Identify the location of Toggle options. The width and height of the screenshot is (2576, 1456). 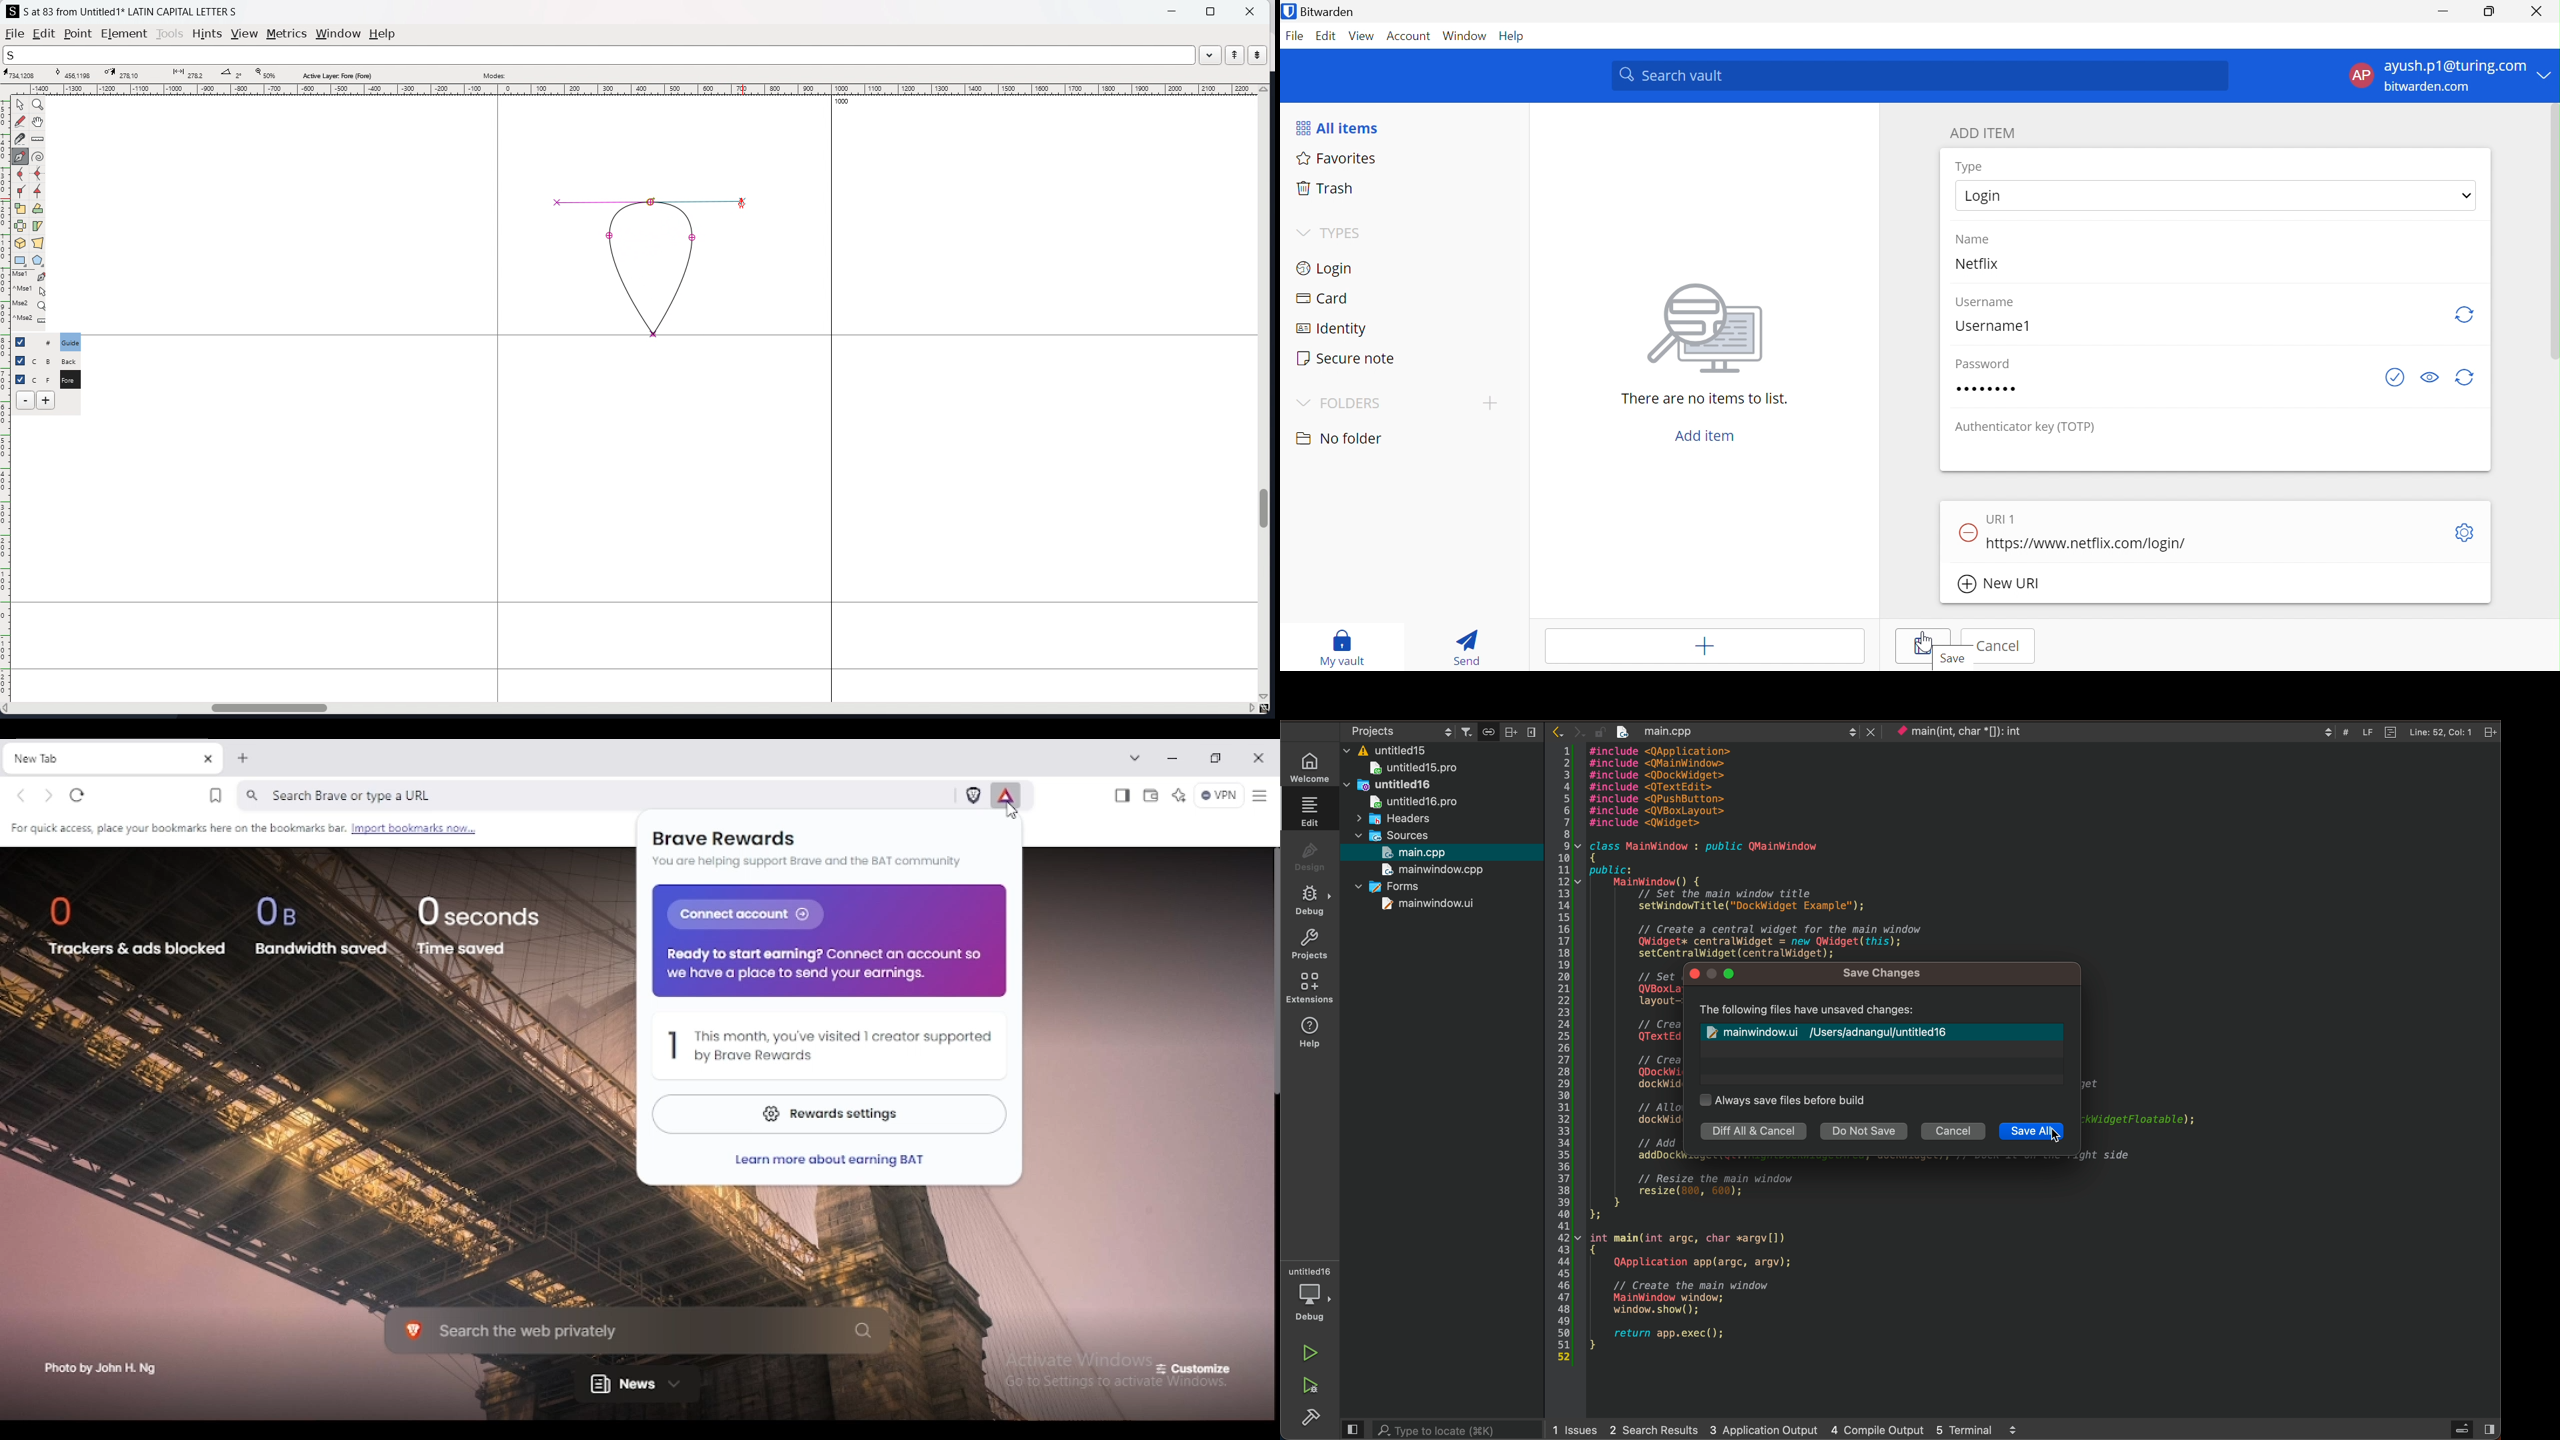
(2466, 533).